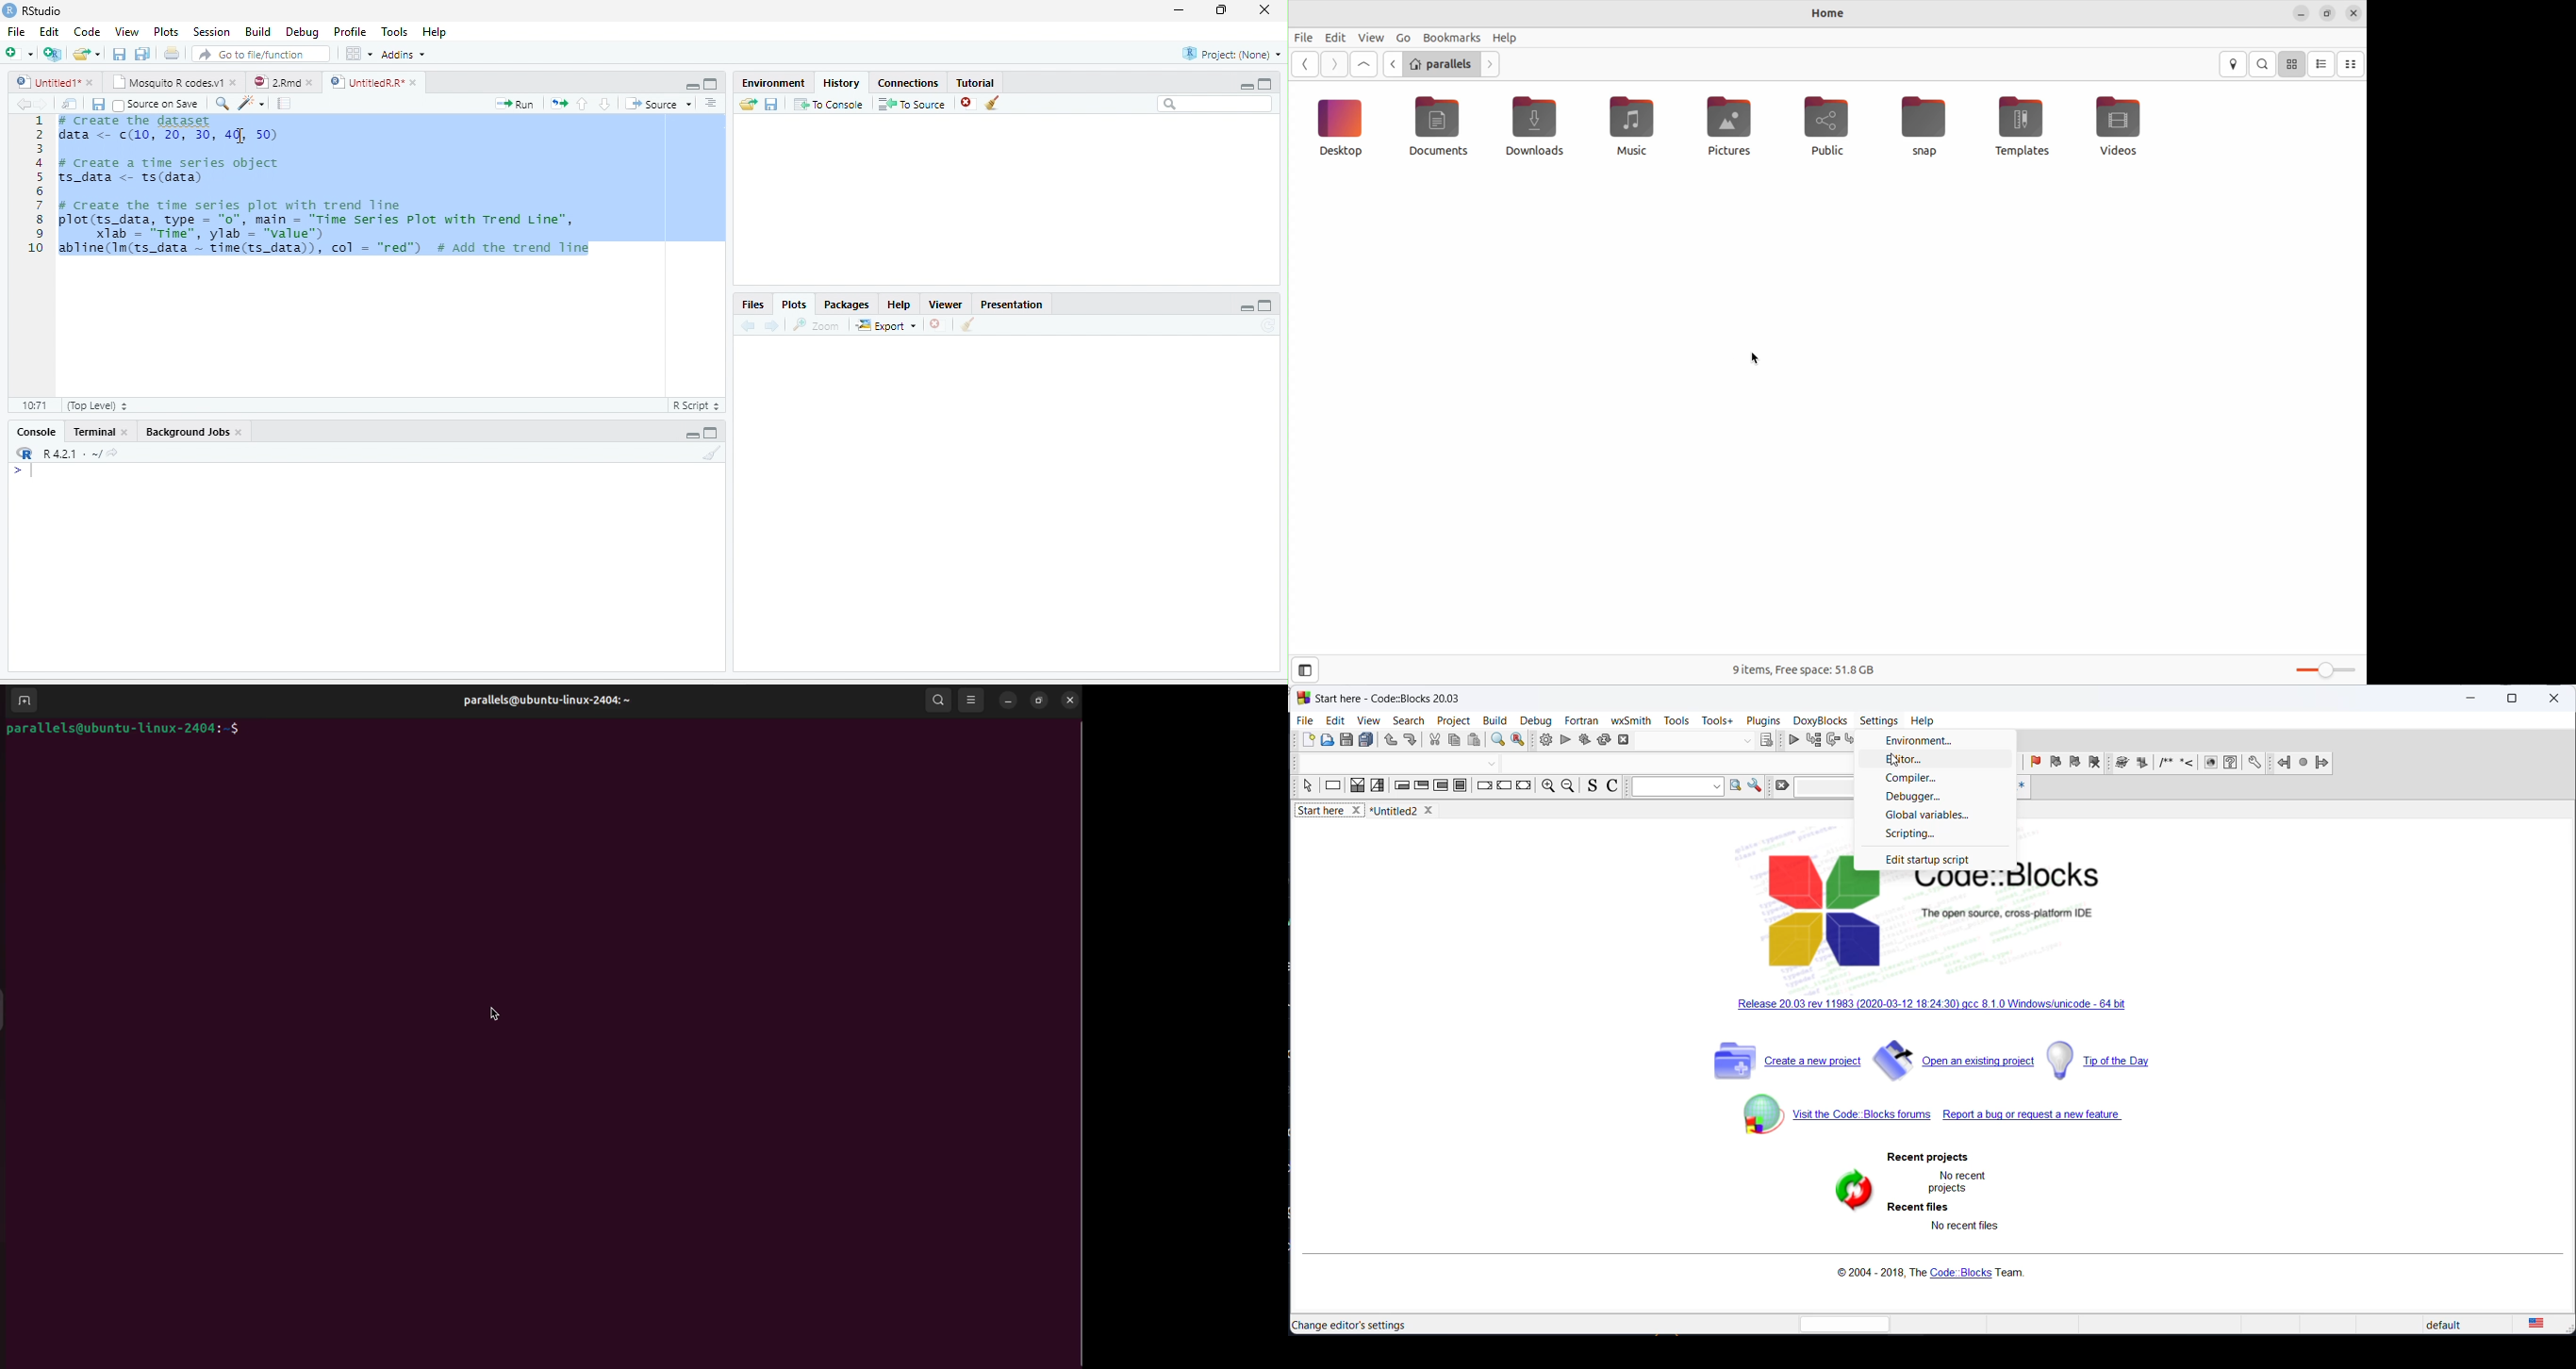 Image resolution: width=2576 pixels, height=1372 pixels. I want to click on debug/continue, so click(1790, 741).